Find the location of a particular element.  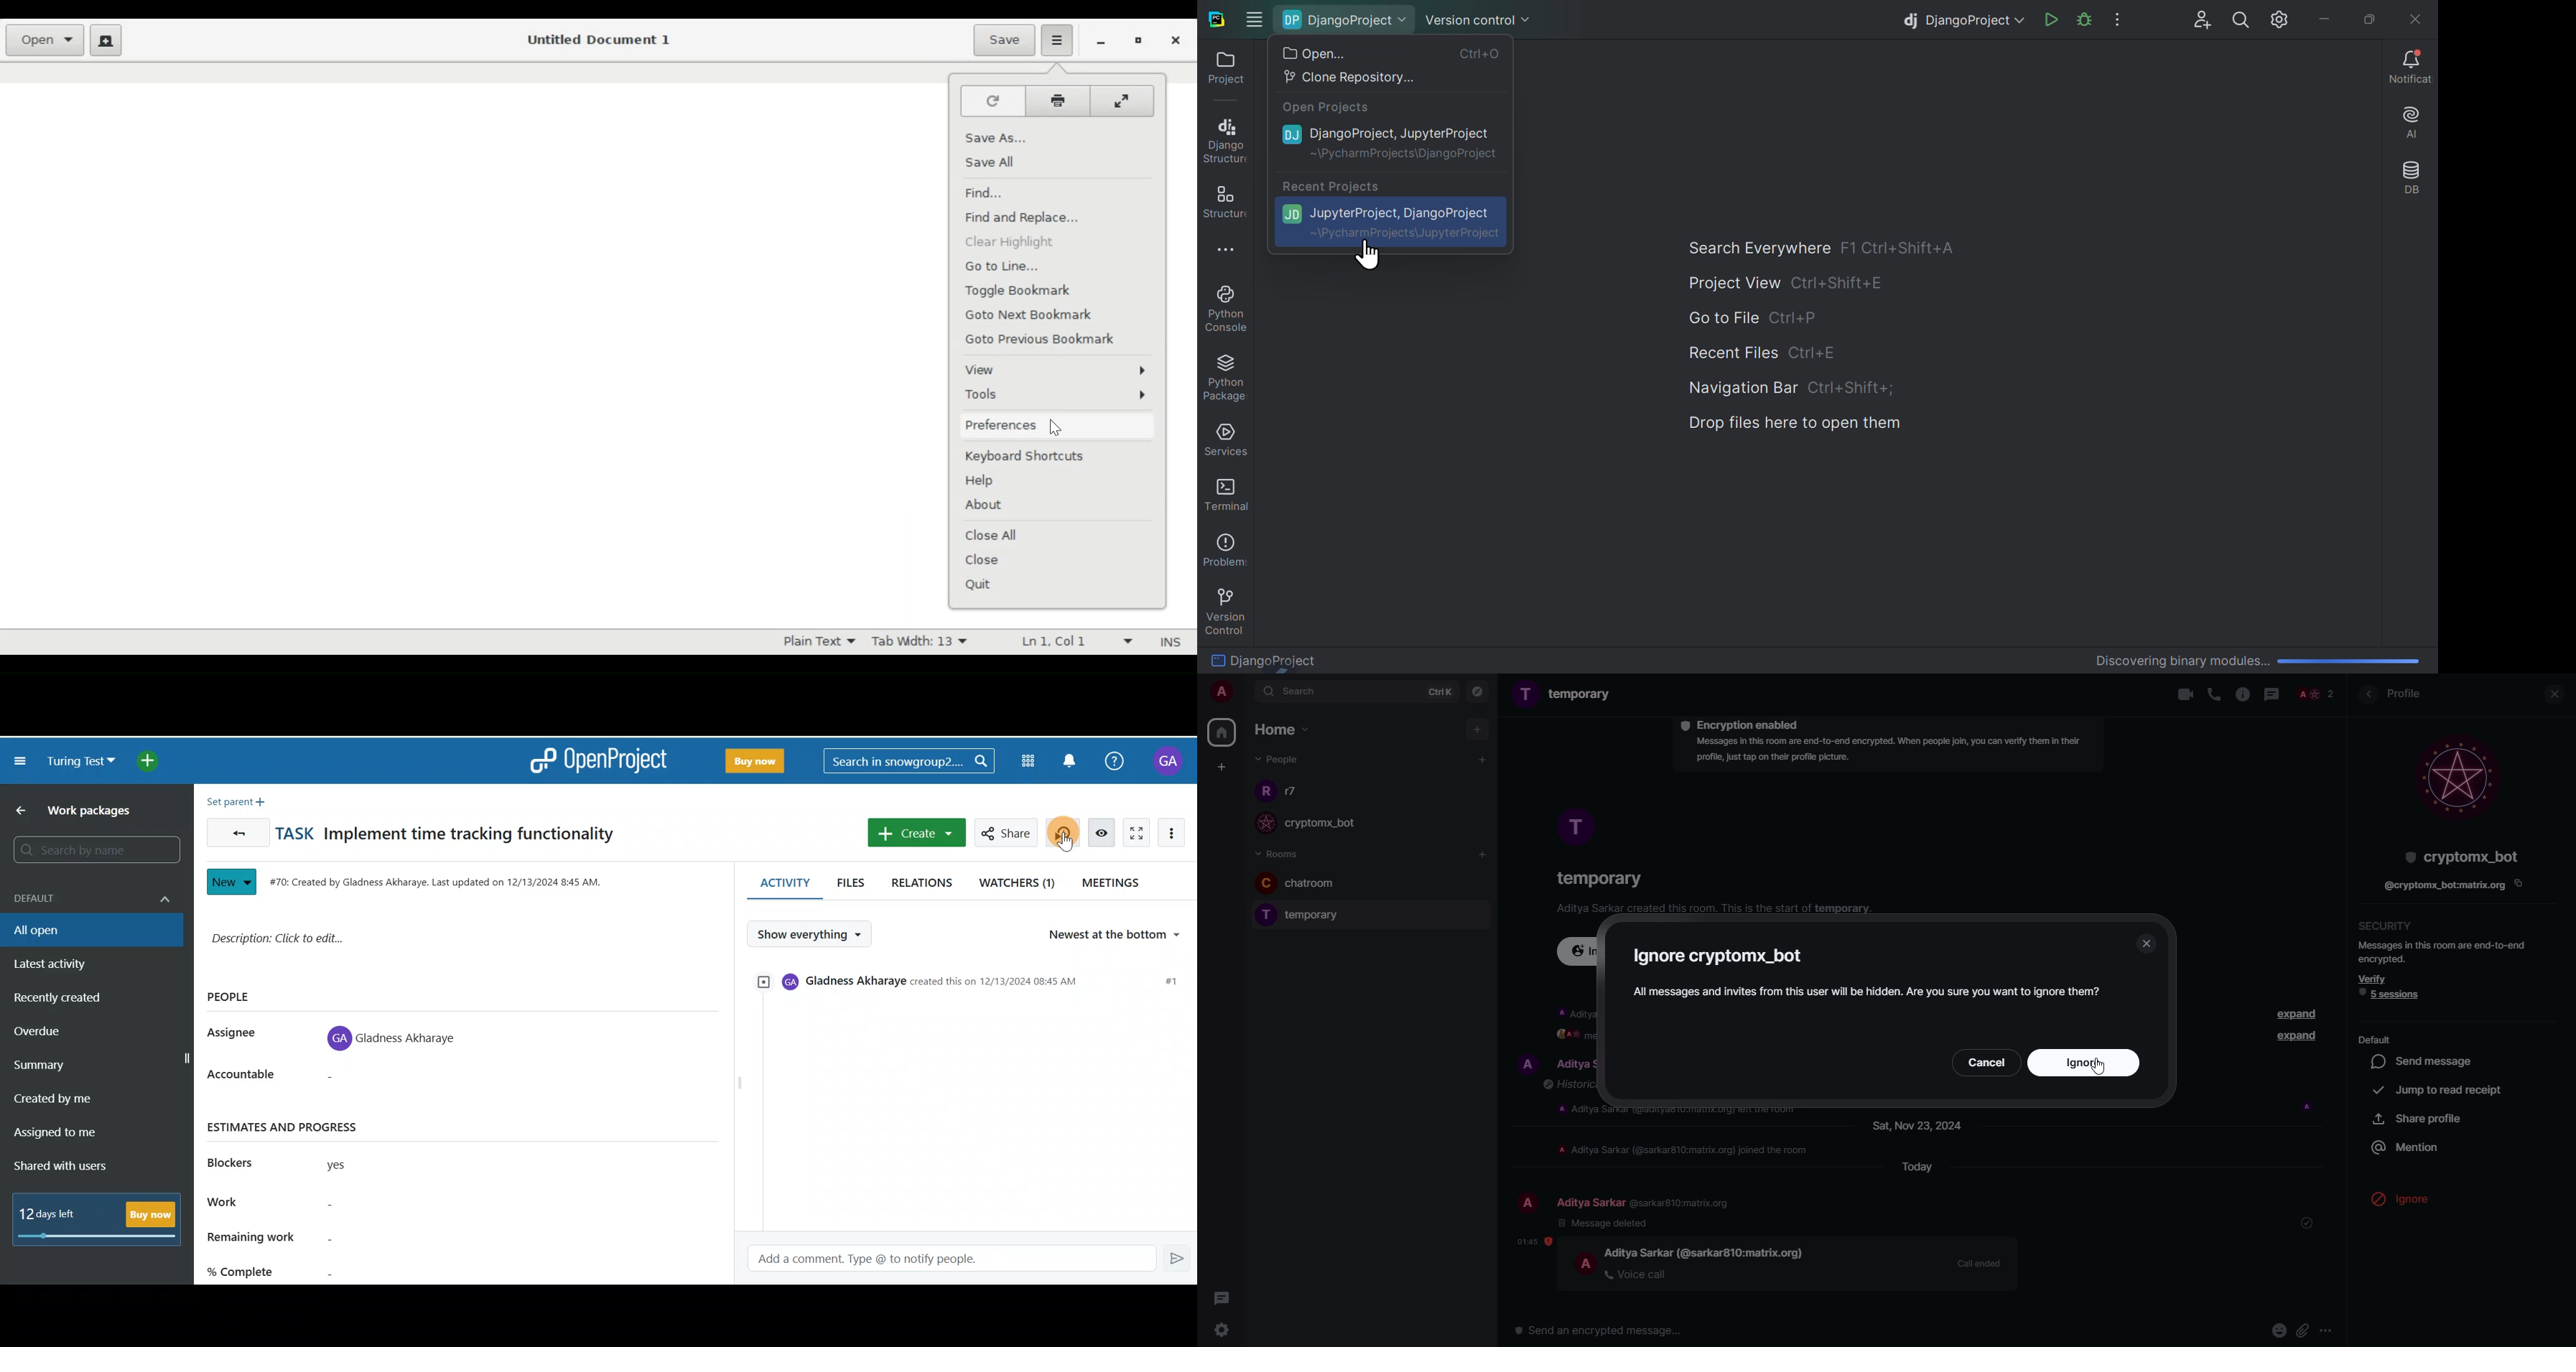

minimize is located at coordinates (1101, 41).